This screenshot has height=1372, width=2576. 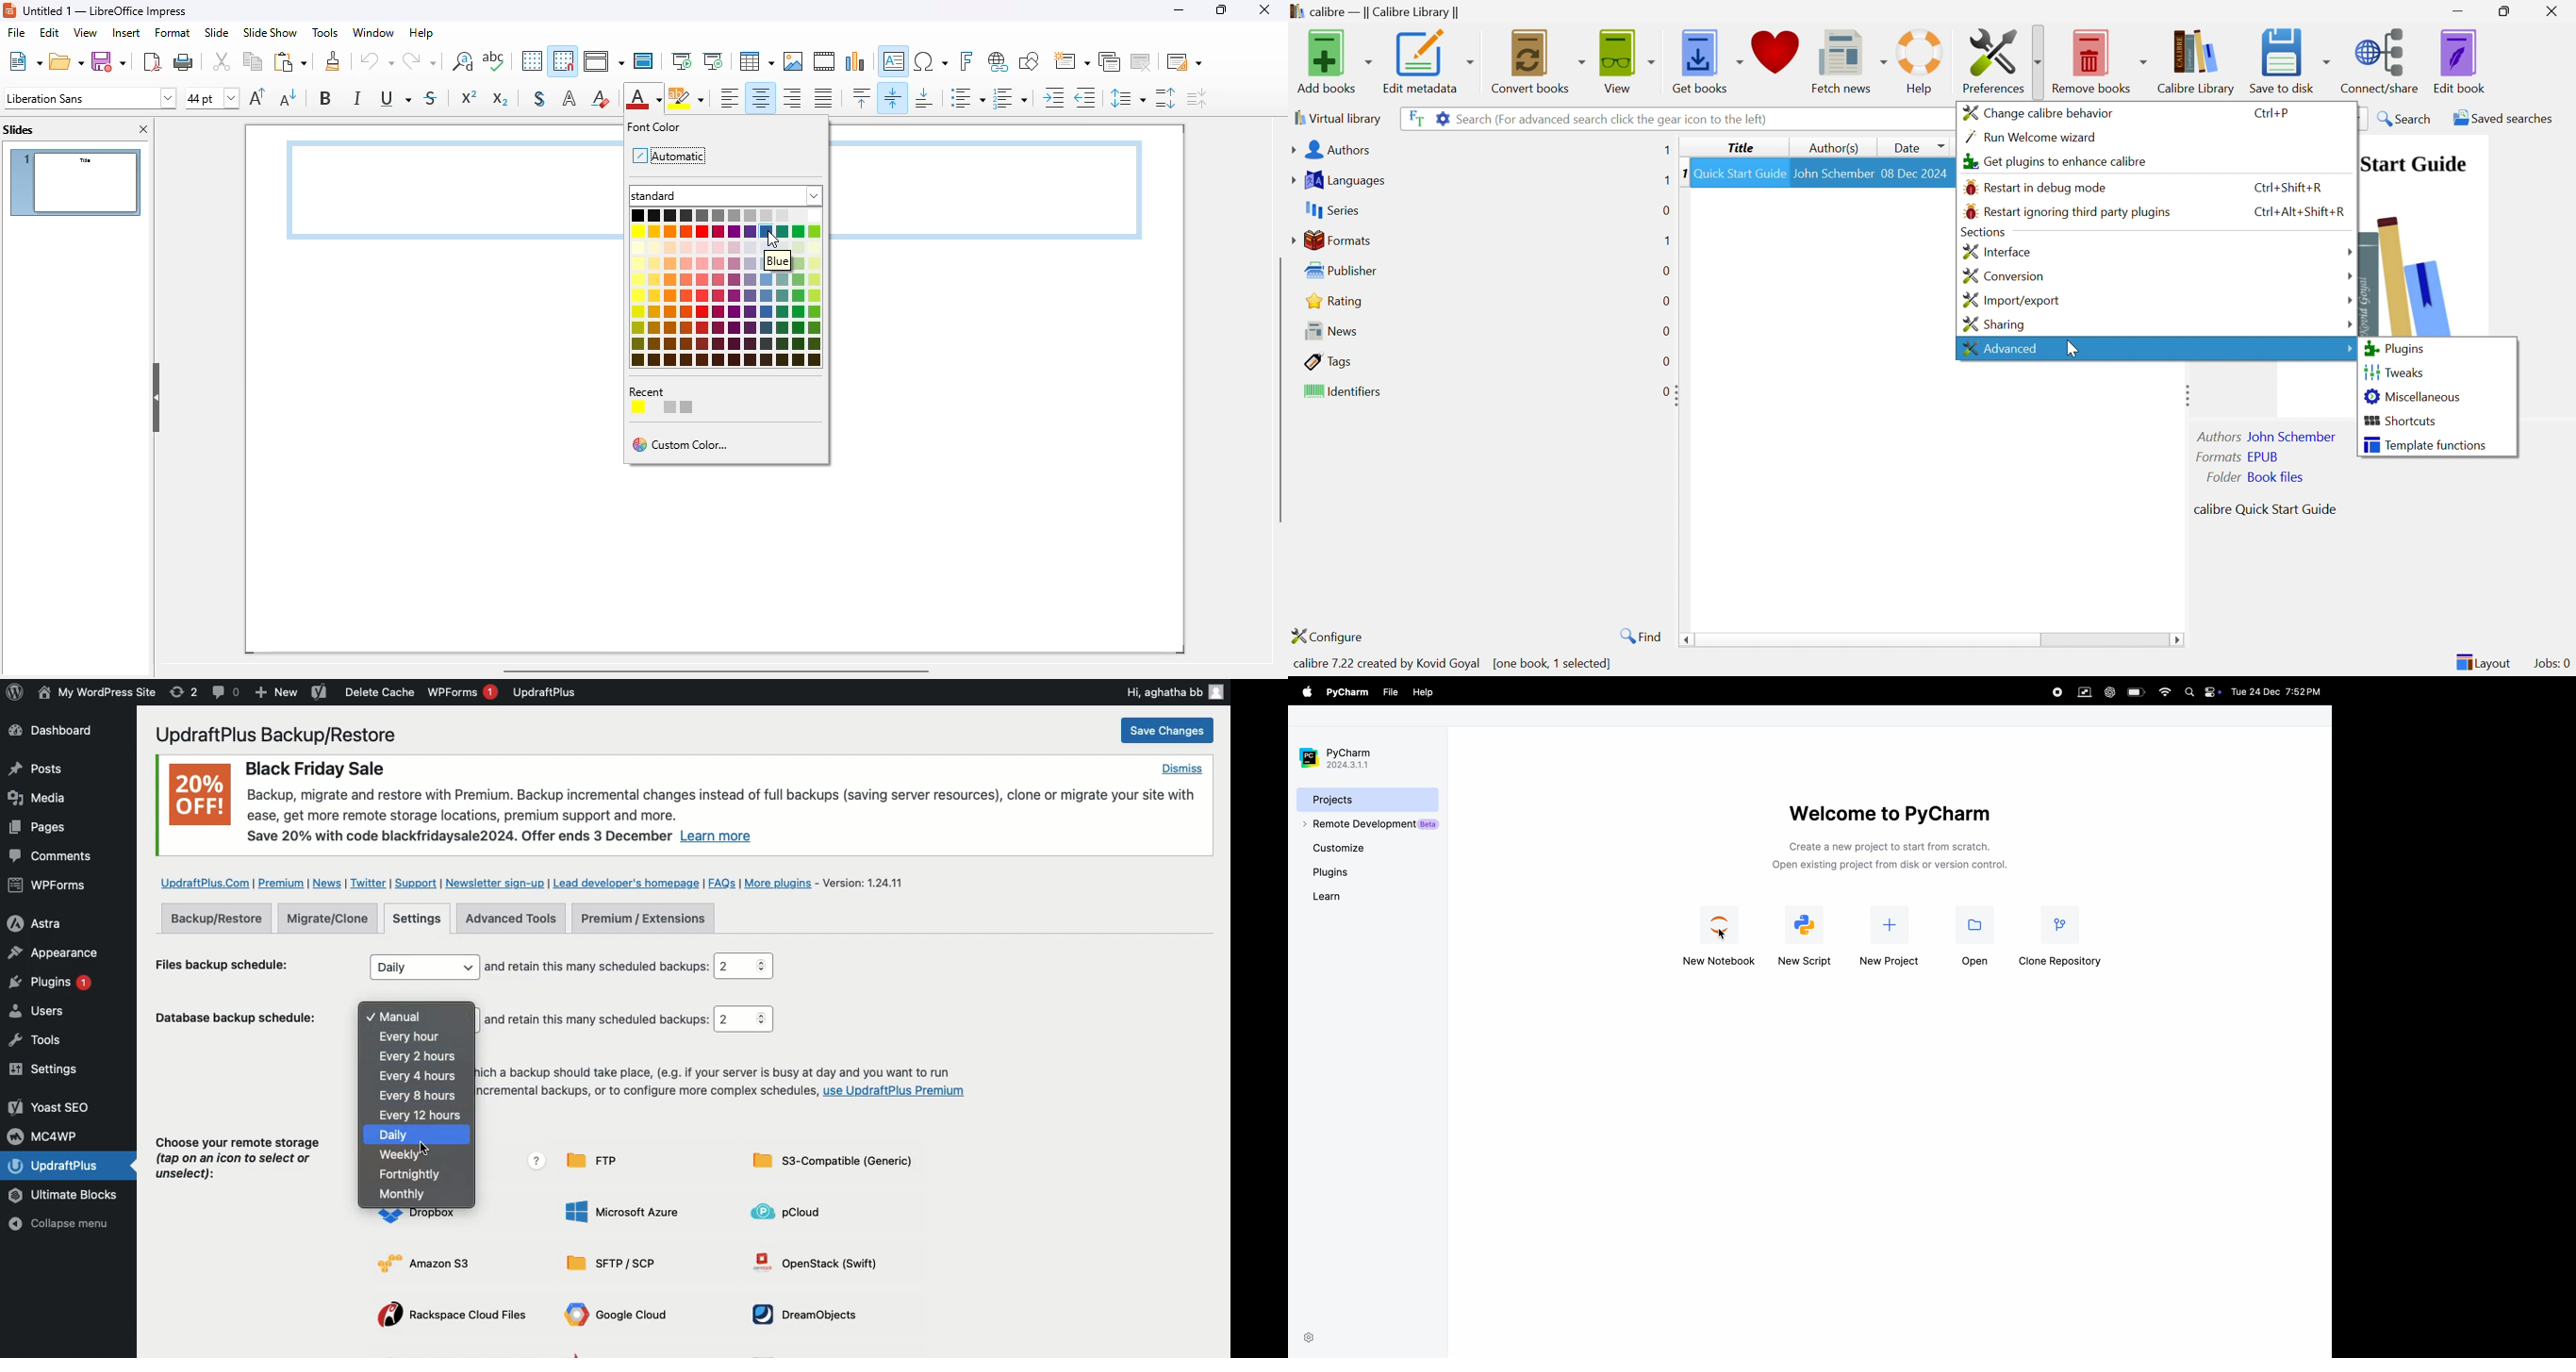 What do you see at coordinates (743, 1019) in the screenshot?
I see `2` at bounding box center [743, 1019].